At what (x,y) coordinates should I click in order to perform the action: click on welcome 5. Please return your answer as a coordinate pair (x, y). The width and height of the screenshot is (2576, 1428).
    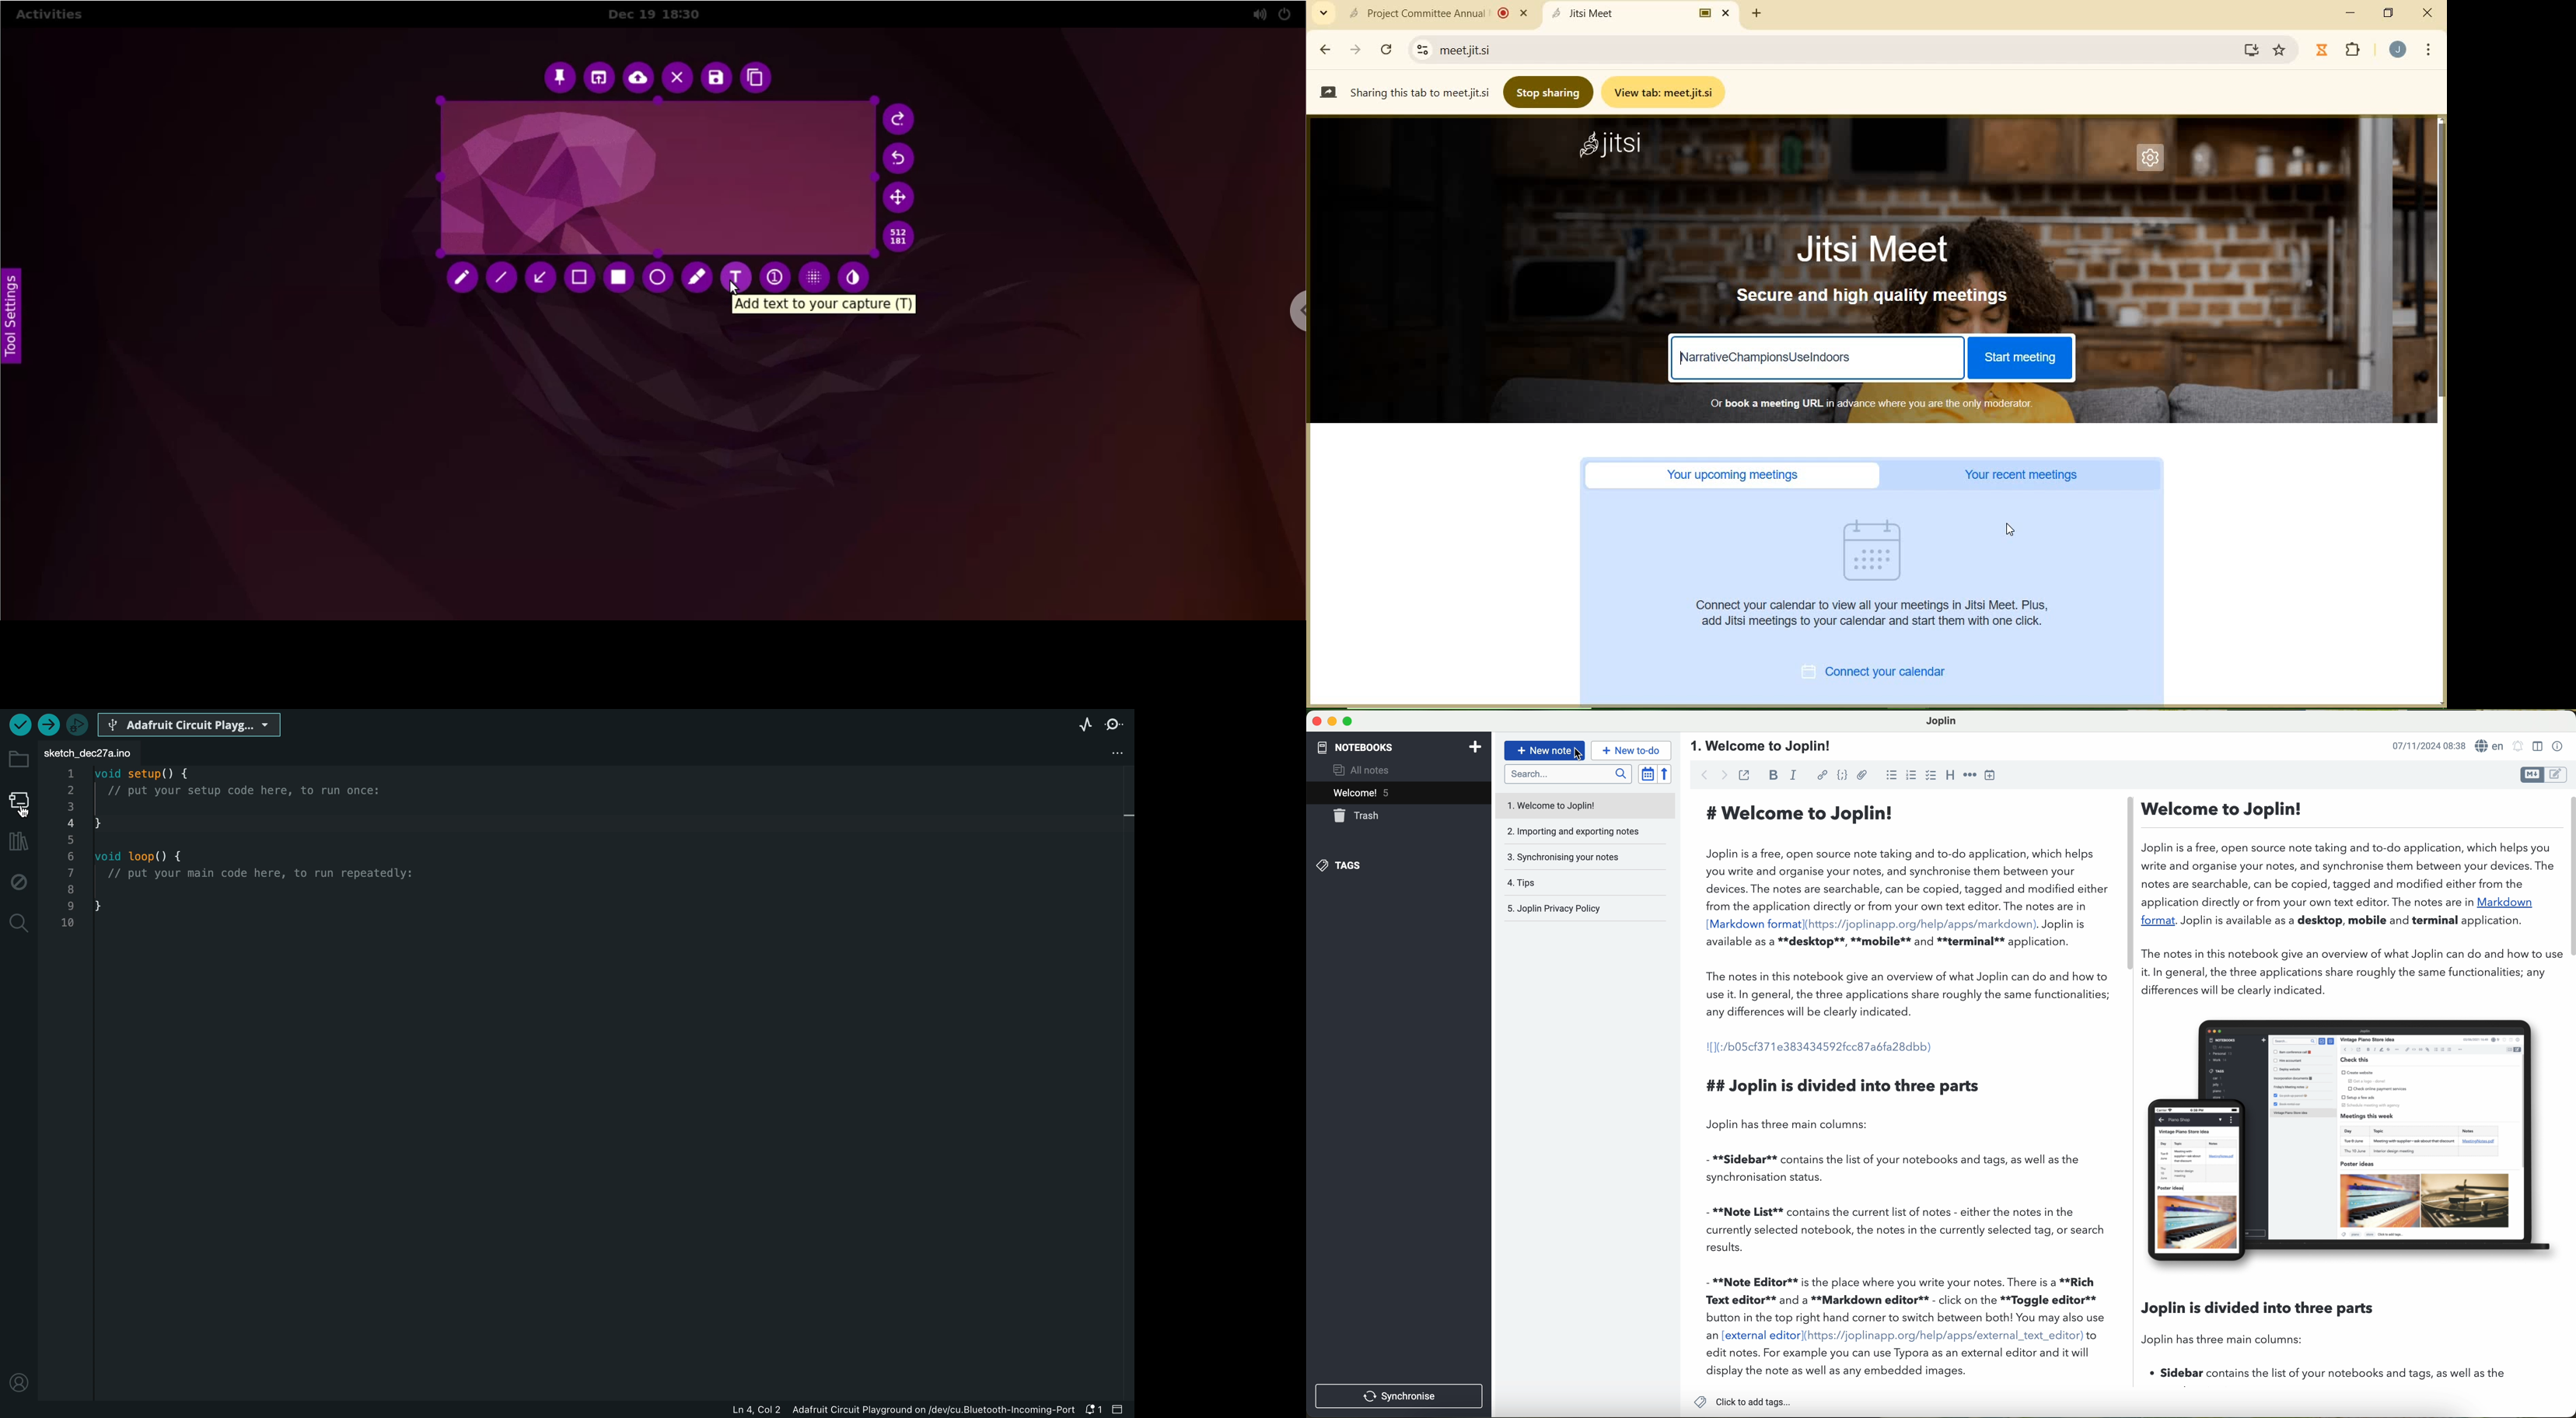
    Looking at the image, I should click on (1361, 793).